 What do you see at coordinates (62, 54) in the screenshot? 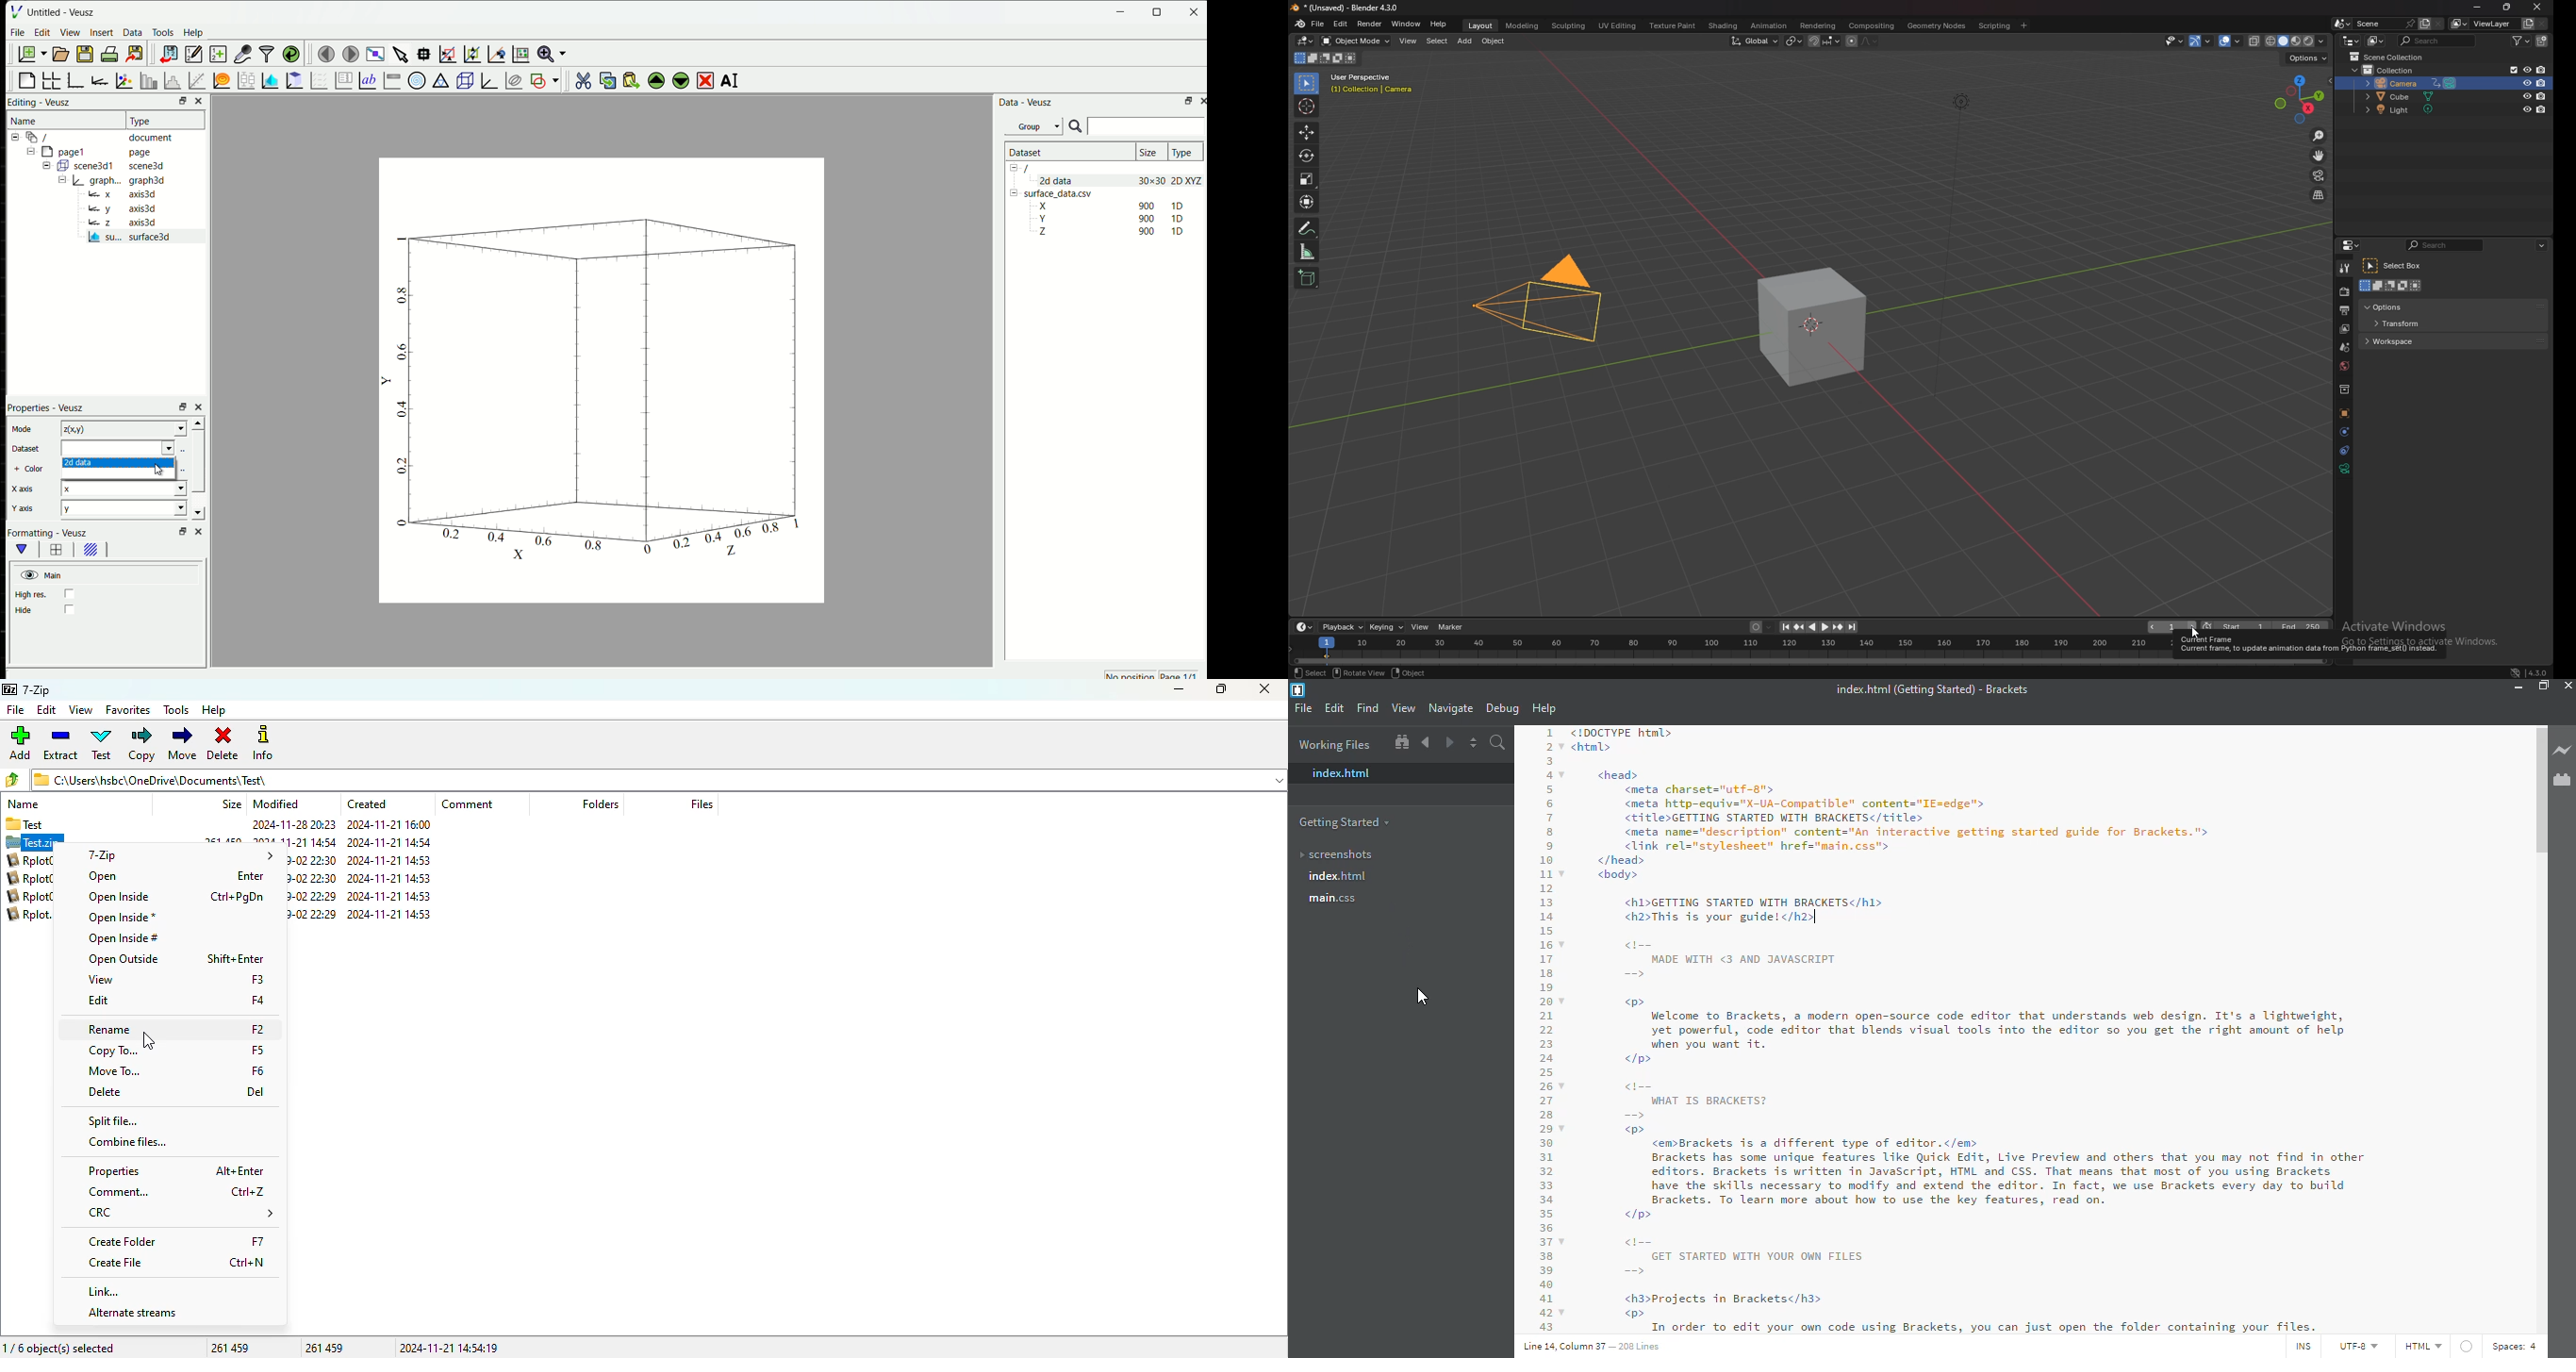
I see `open document` at bounding box center [62, 54].